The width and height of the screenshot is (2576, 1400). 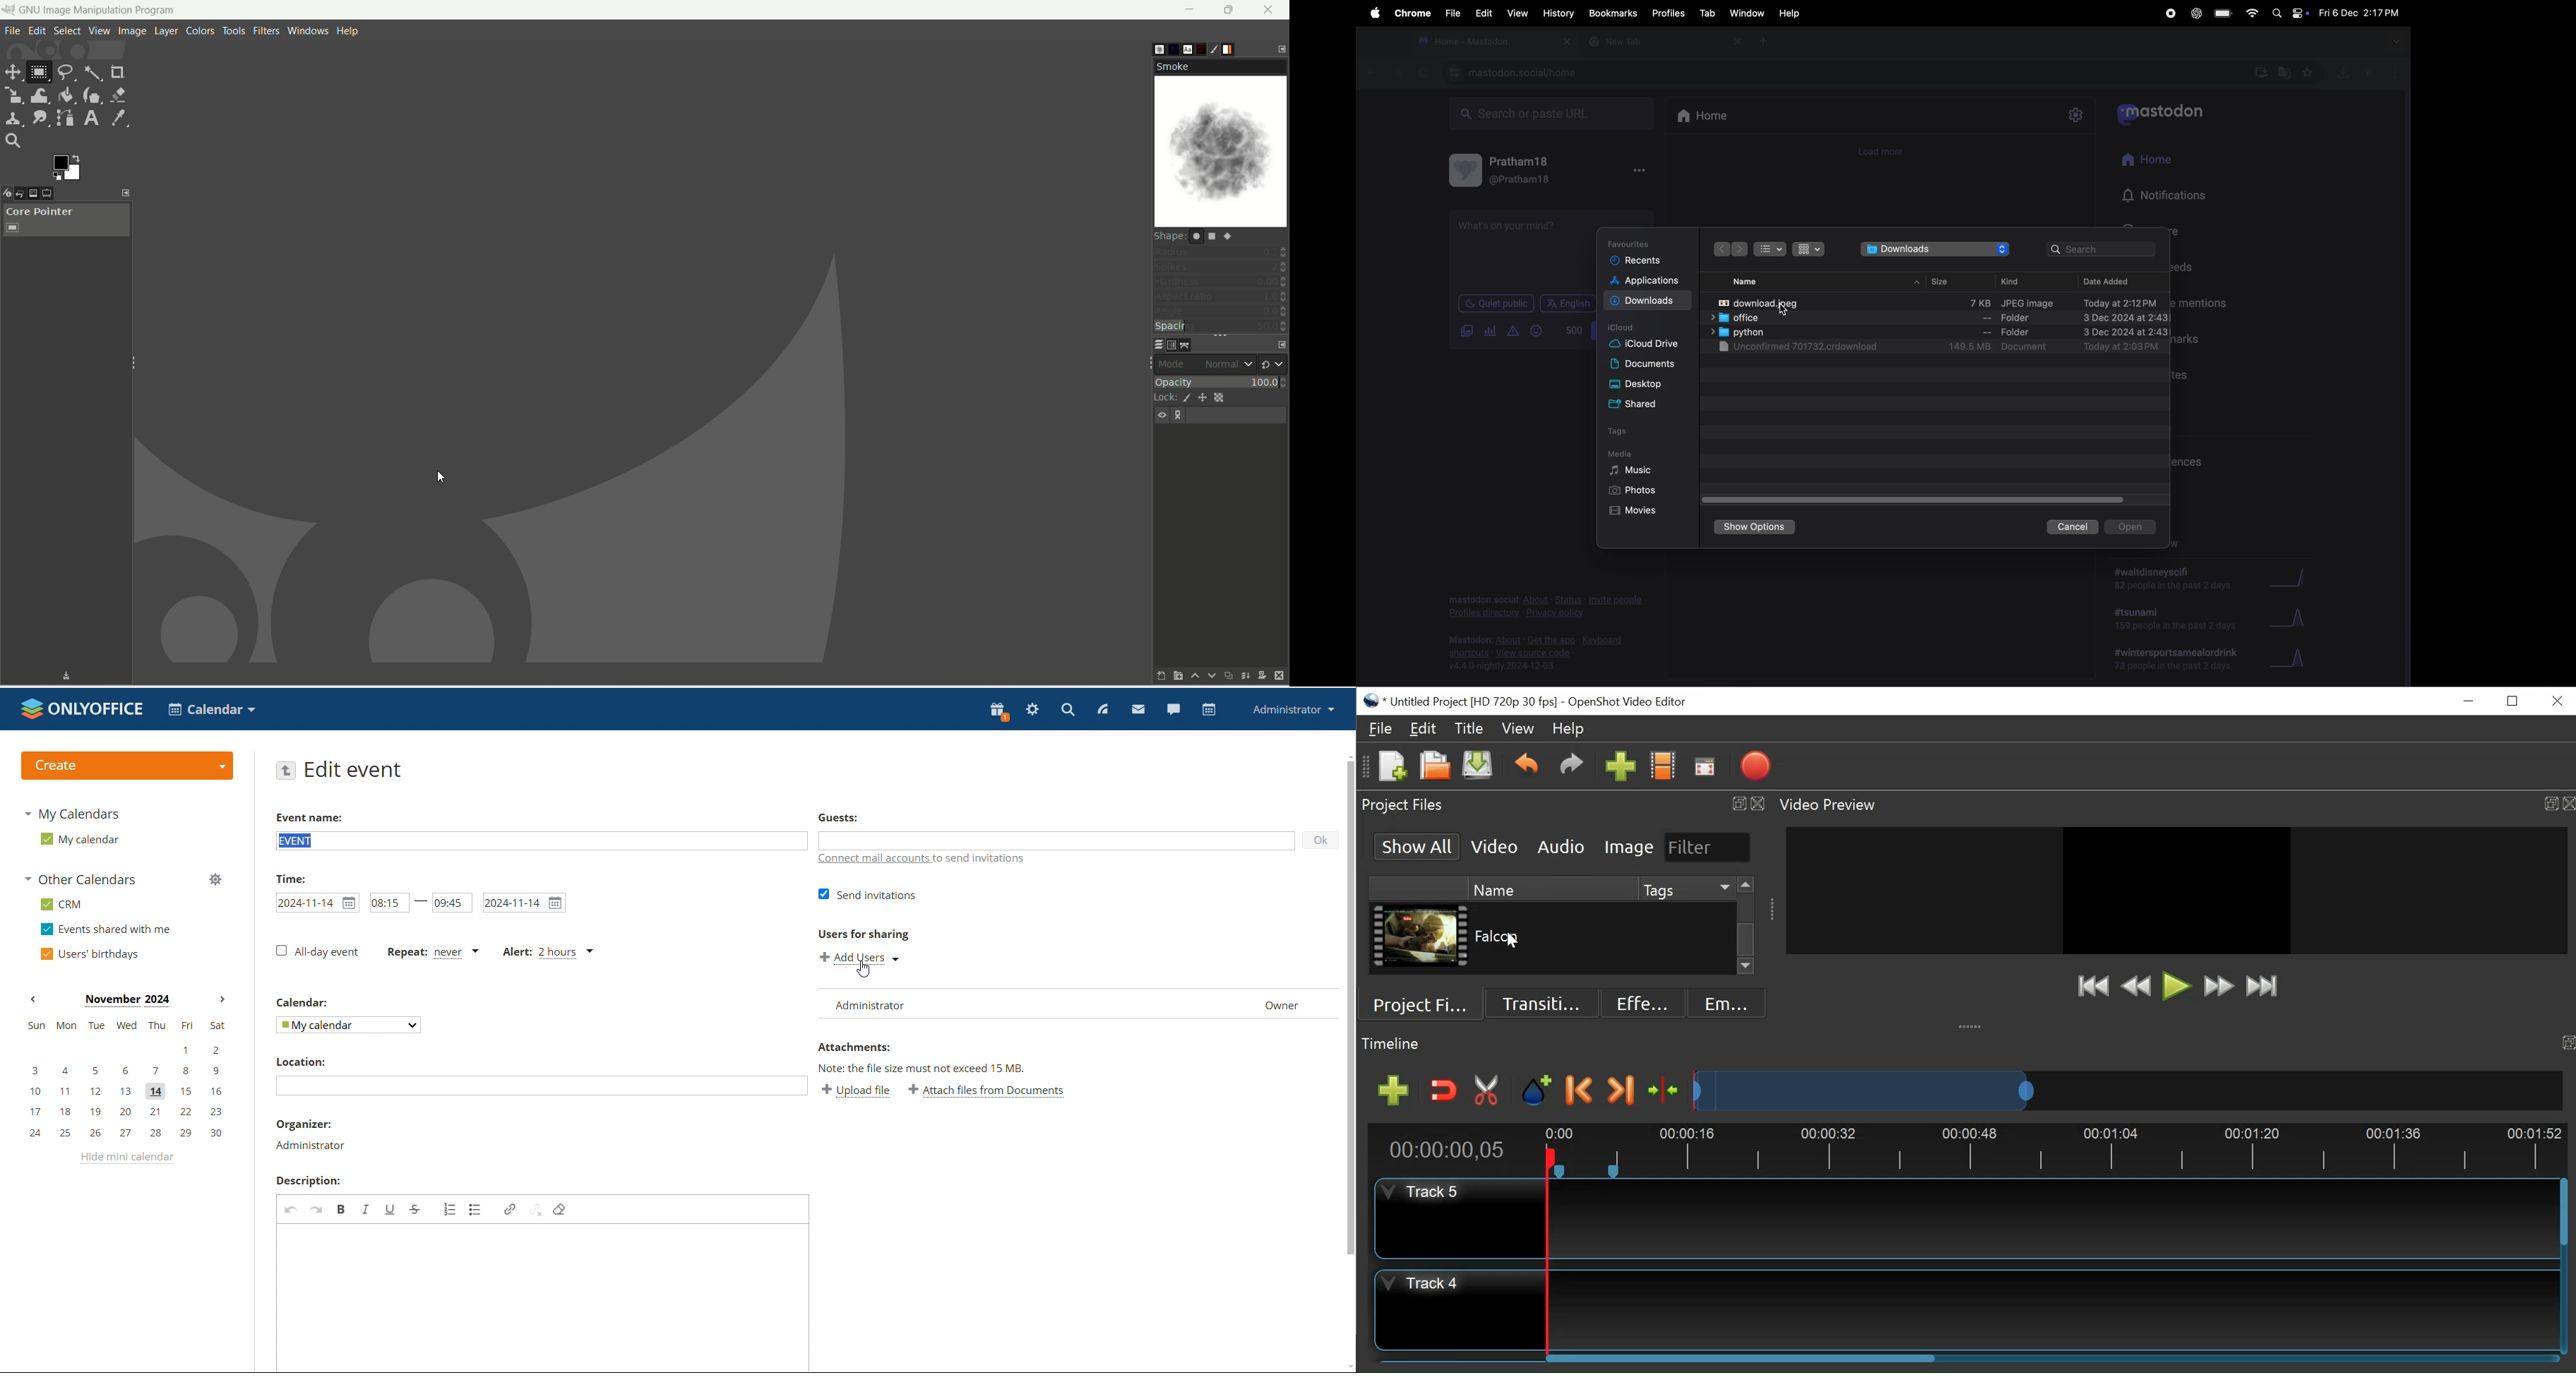 What do you see at coordinates (1514, 71) in the screenshot?
I see `mastdoon social url` at bounding box center [1514, 71].